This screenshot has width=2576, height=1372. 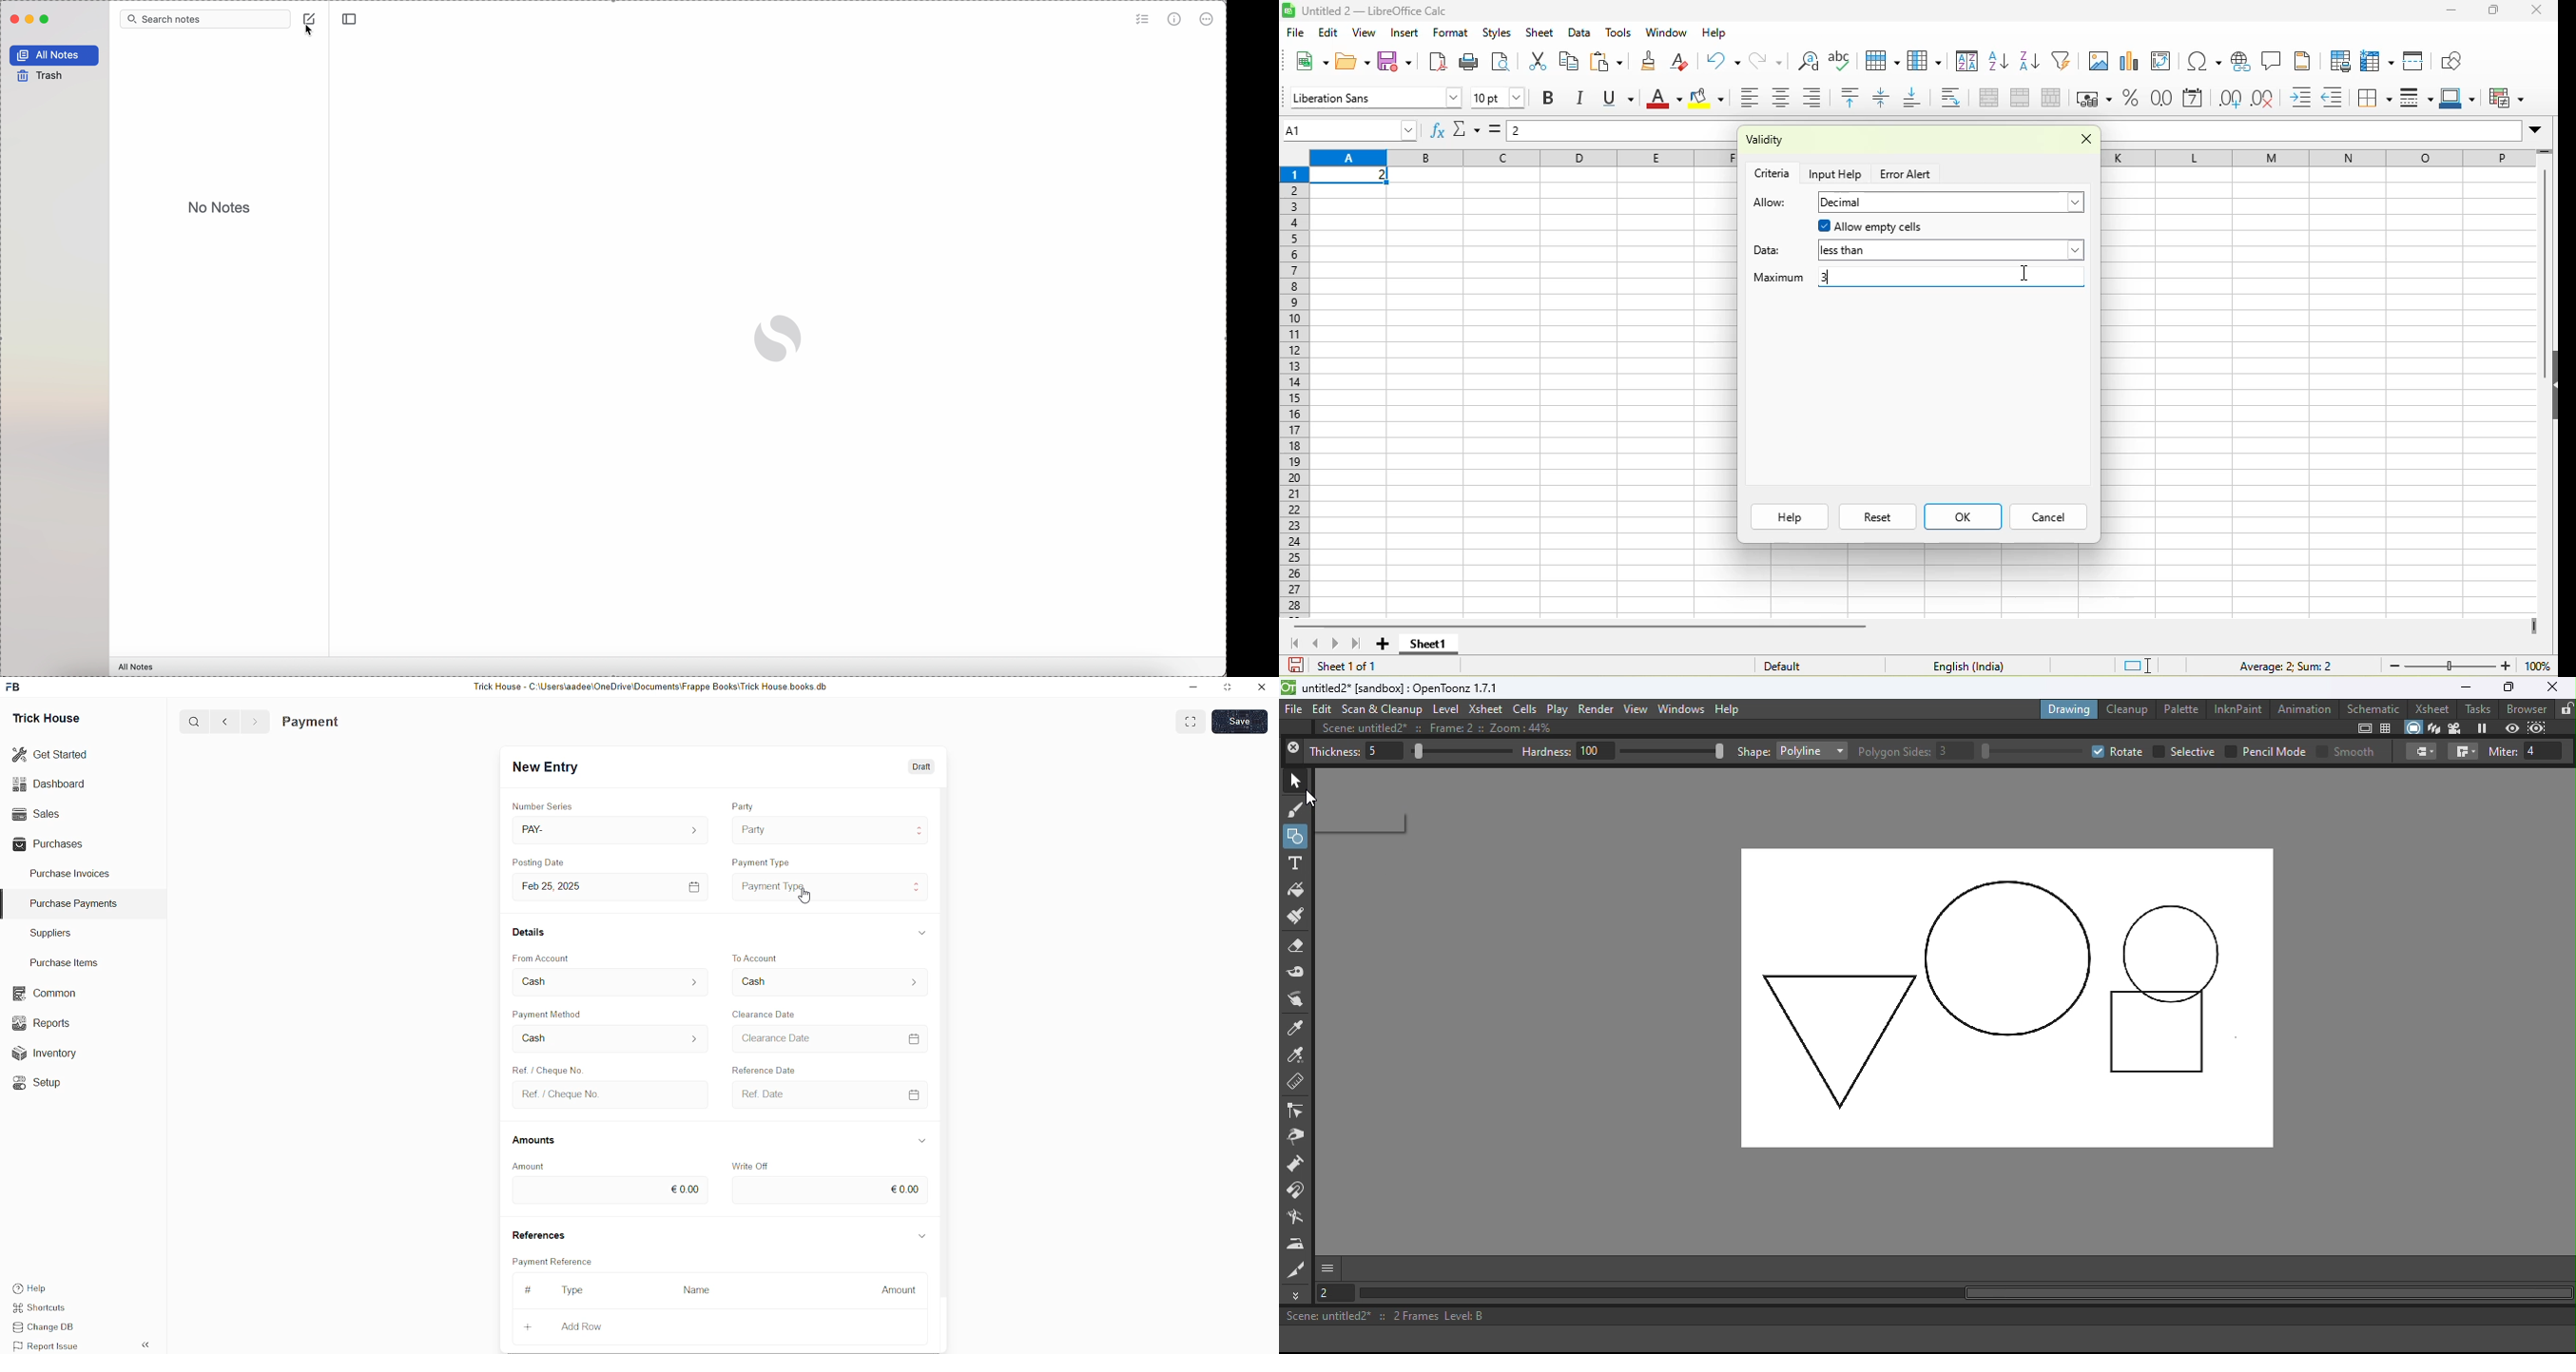 What do you see at coordinates (42, 717) in the screenshot?
I see `Trick House` at bounding box center [42, 717].